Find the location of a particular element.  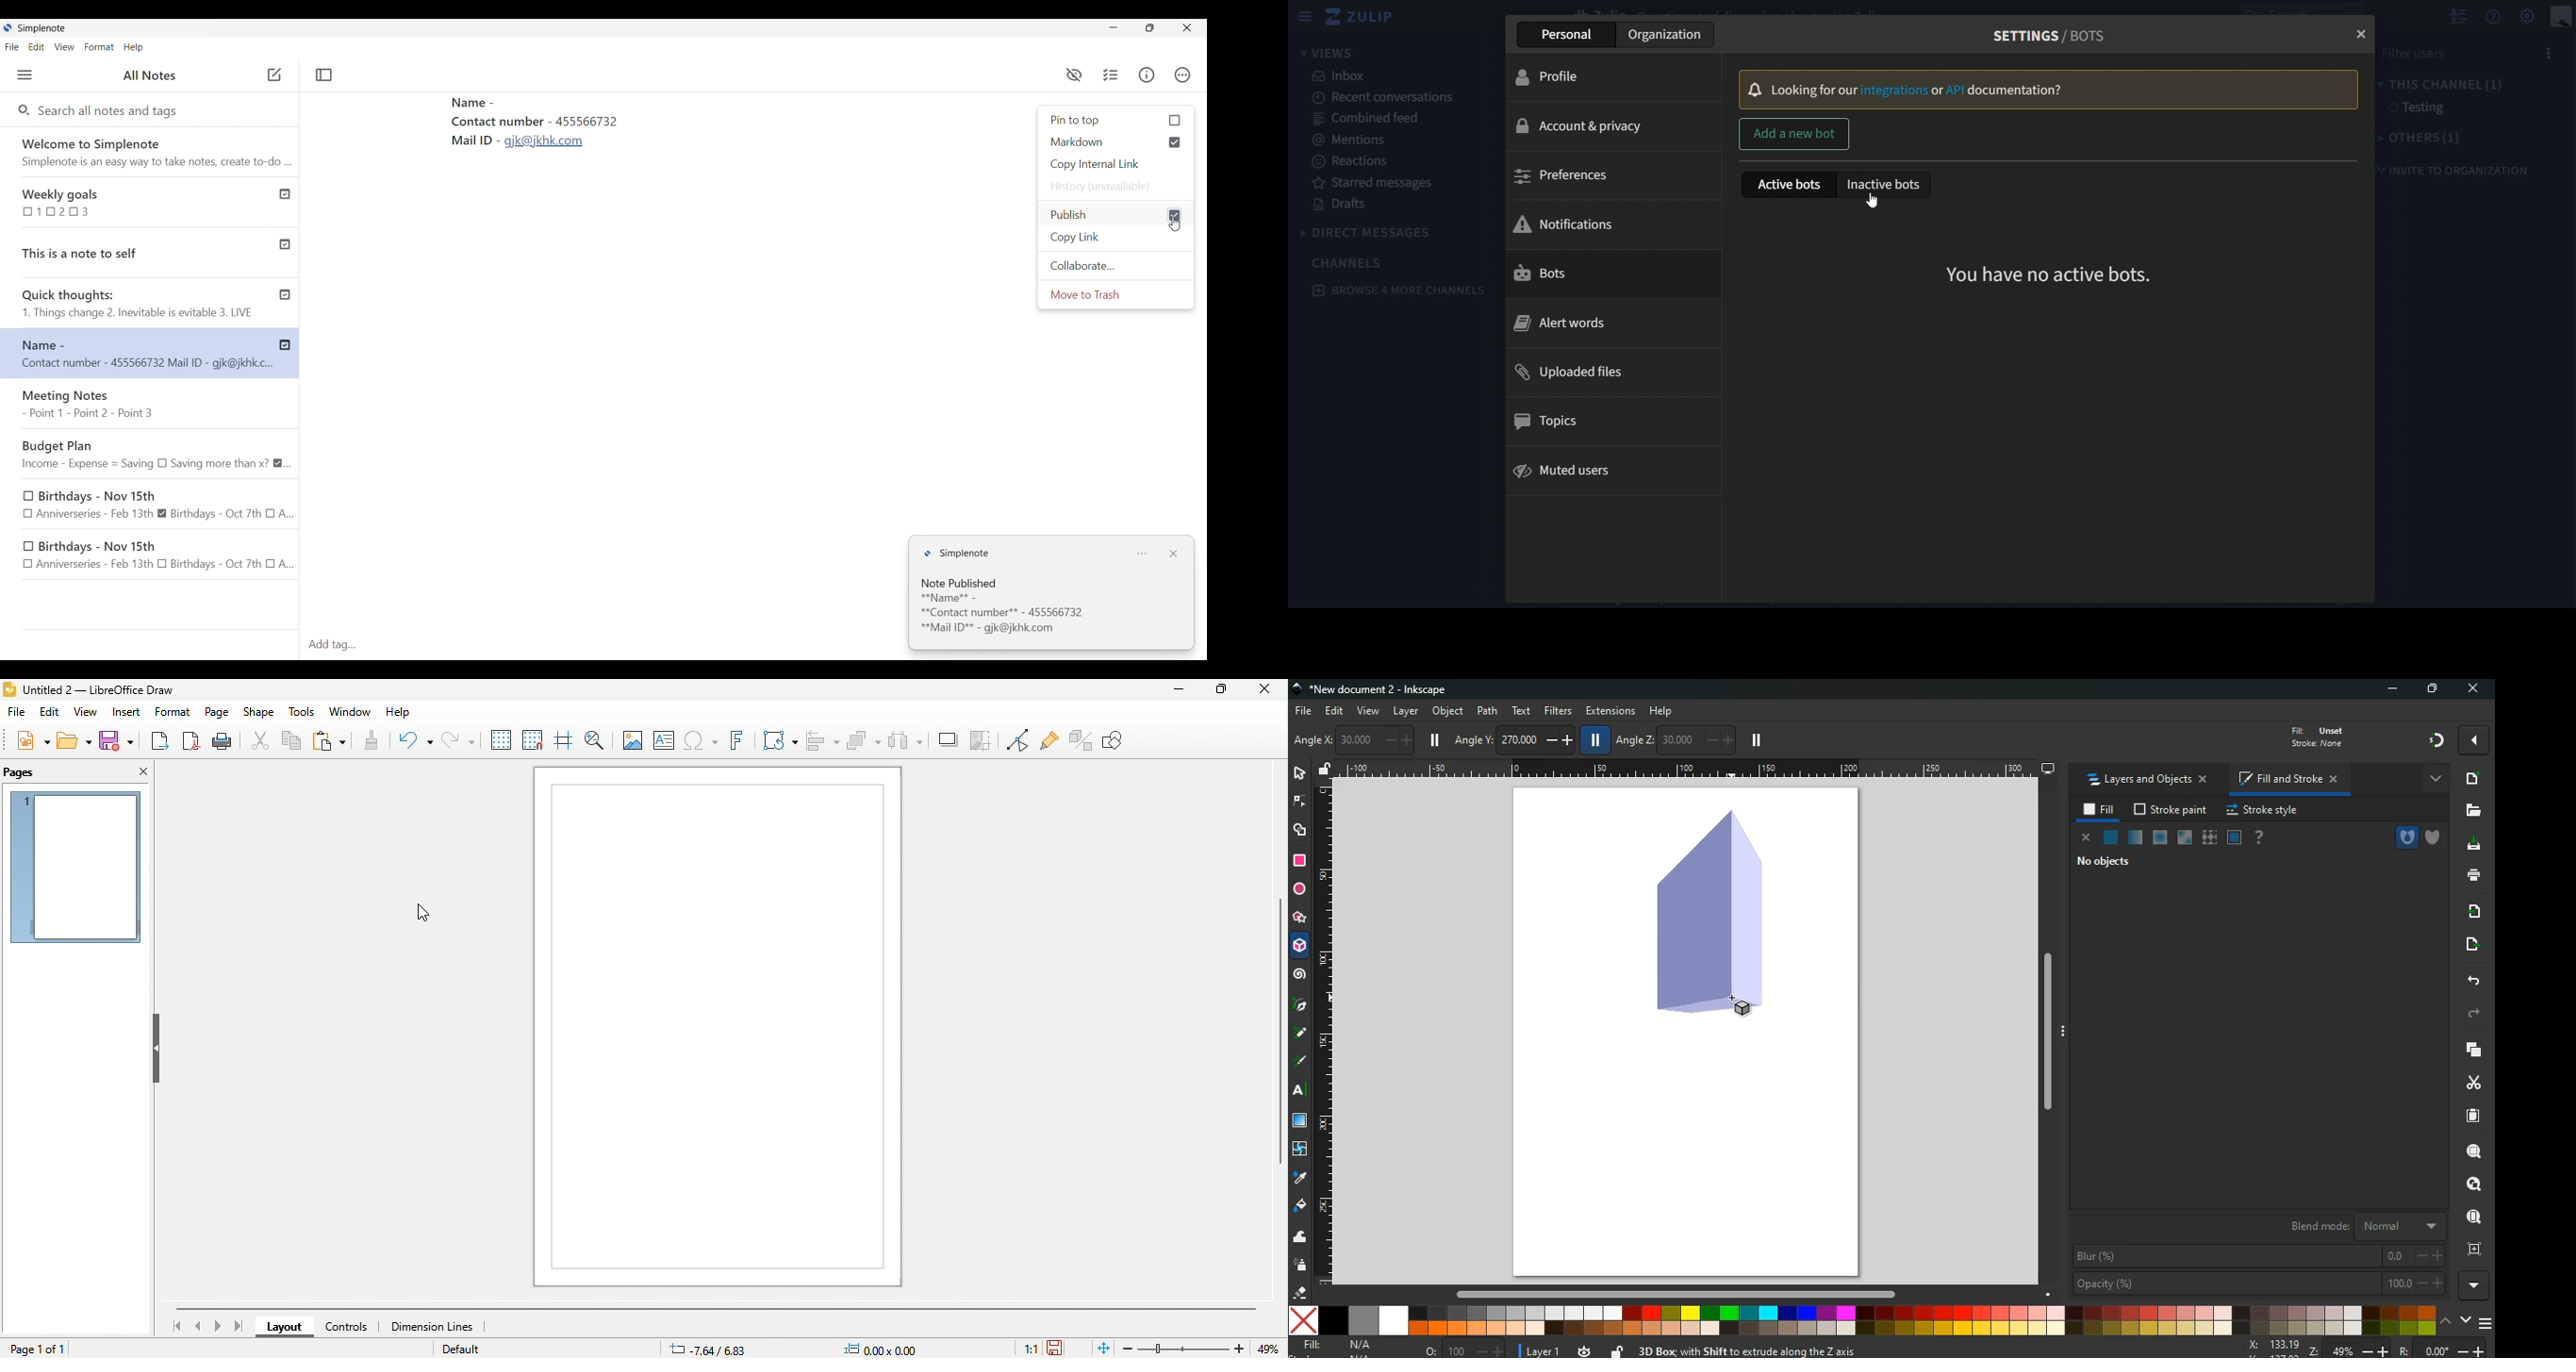

cut is located at coordinates (2474, 1082).